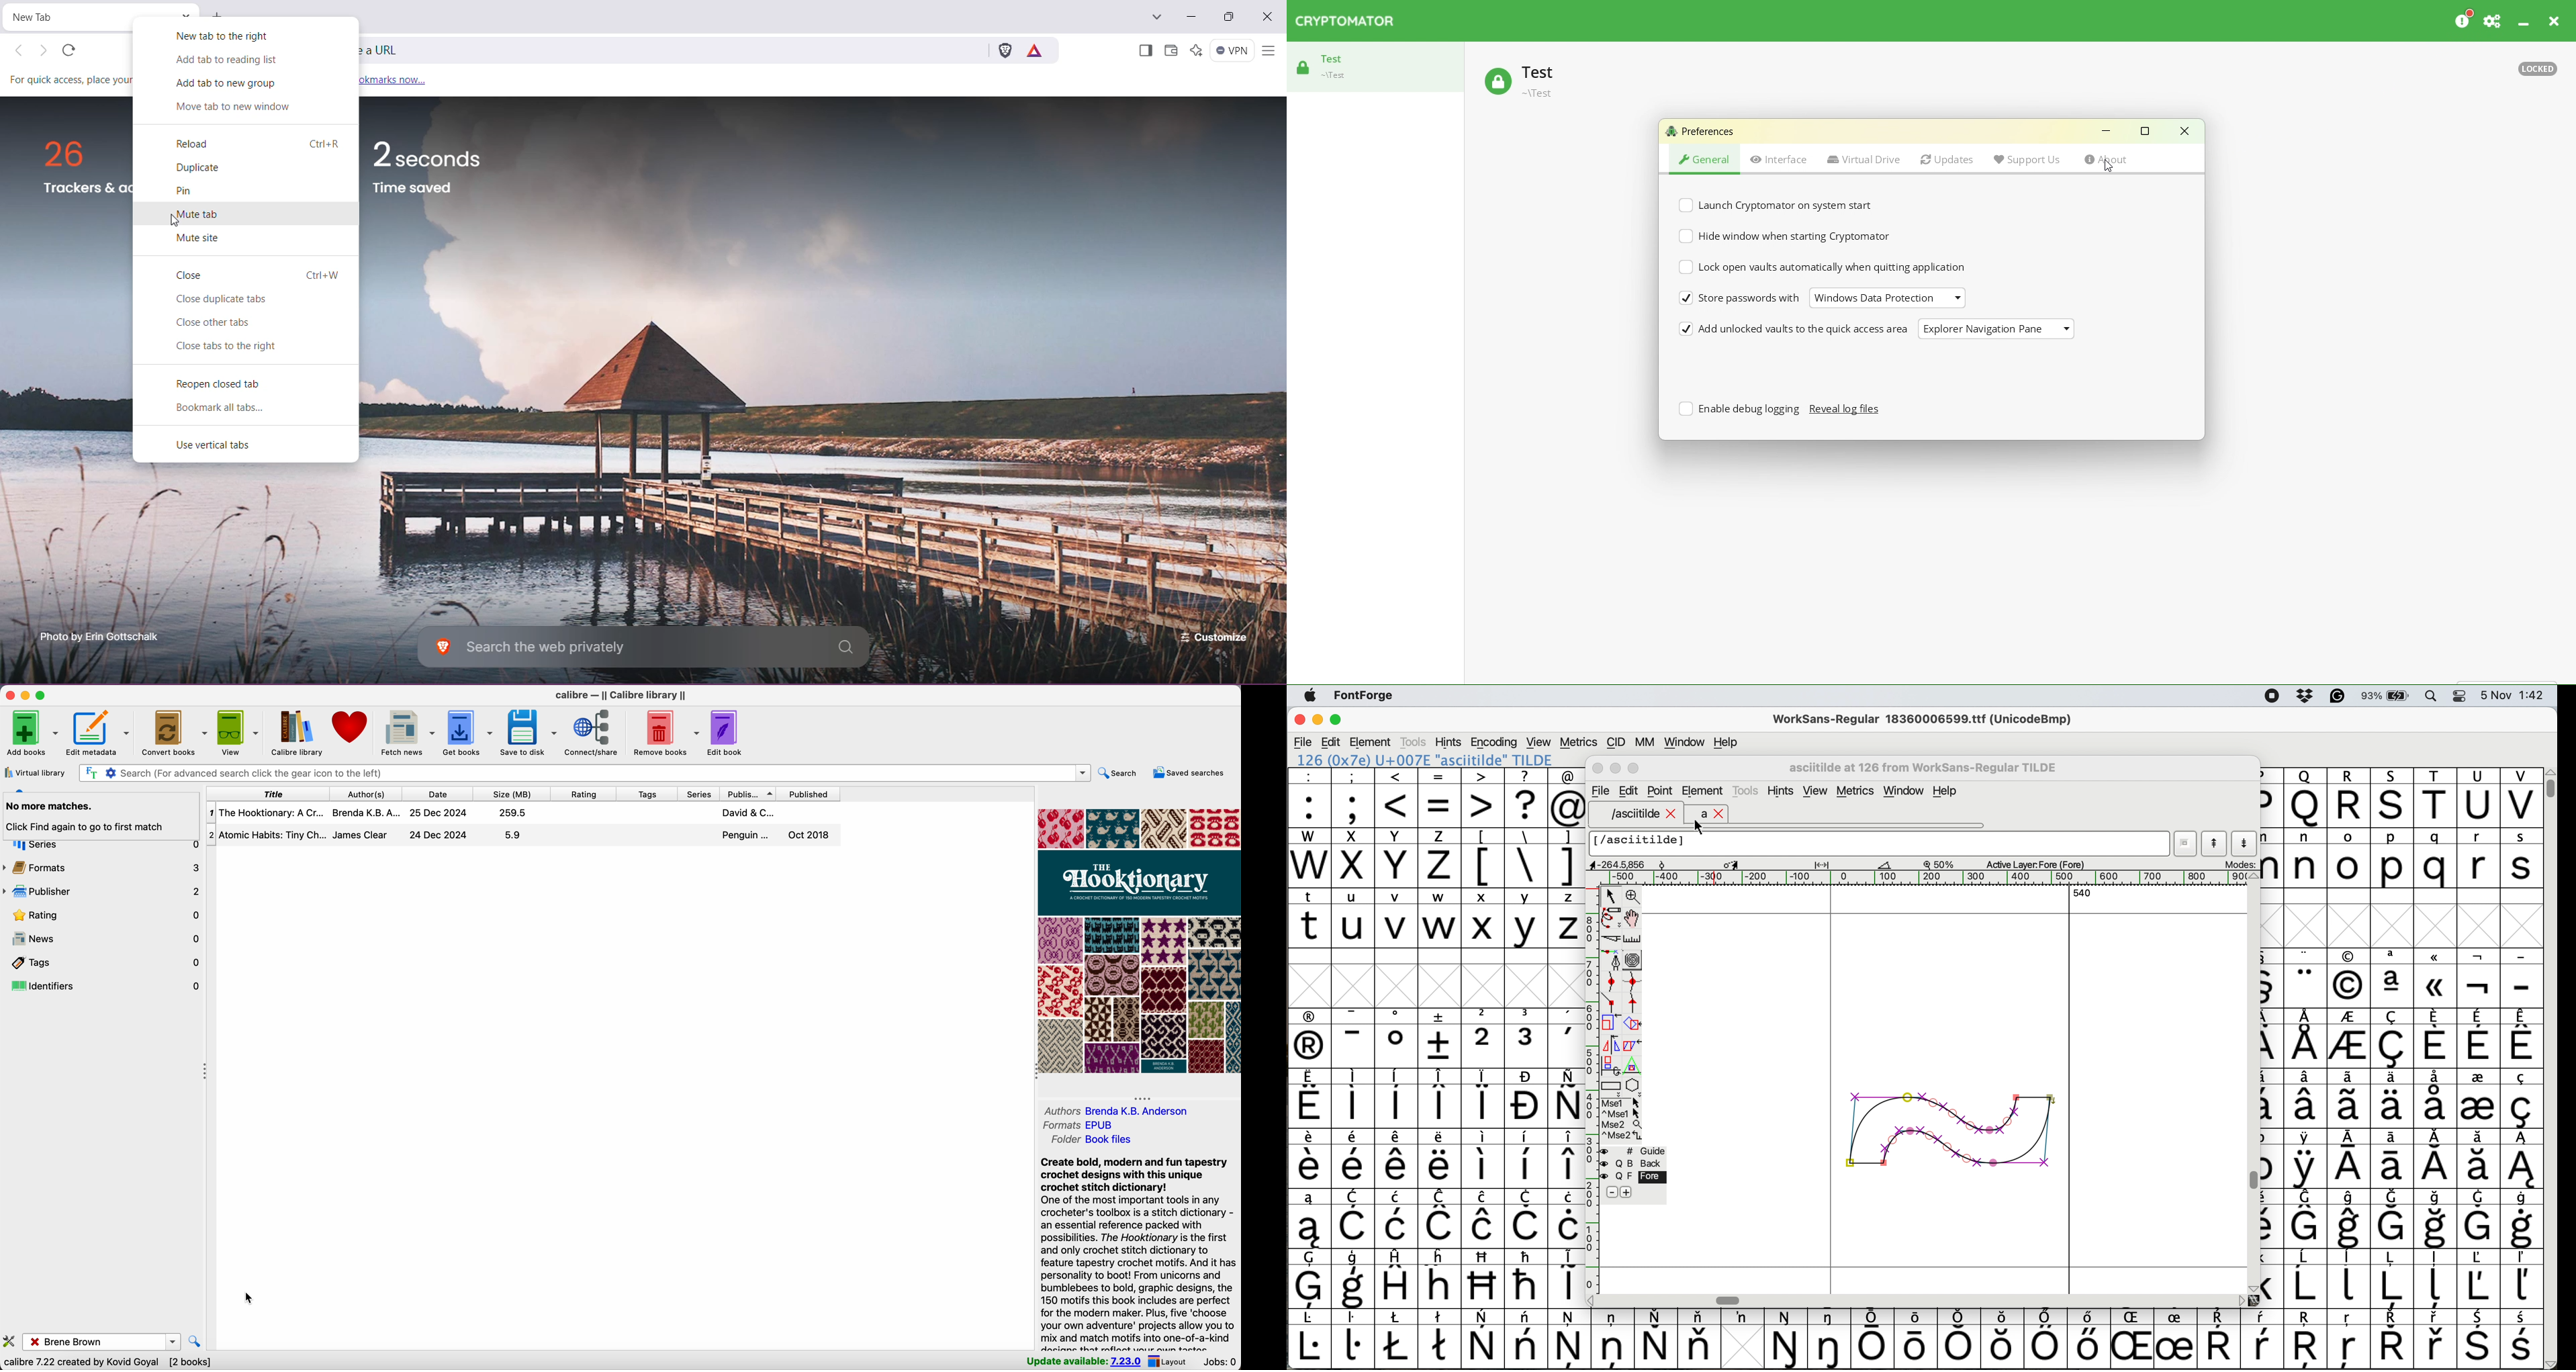  I want to click on V, so click(2521, 798).